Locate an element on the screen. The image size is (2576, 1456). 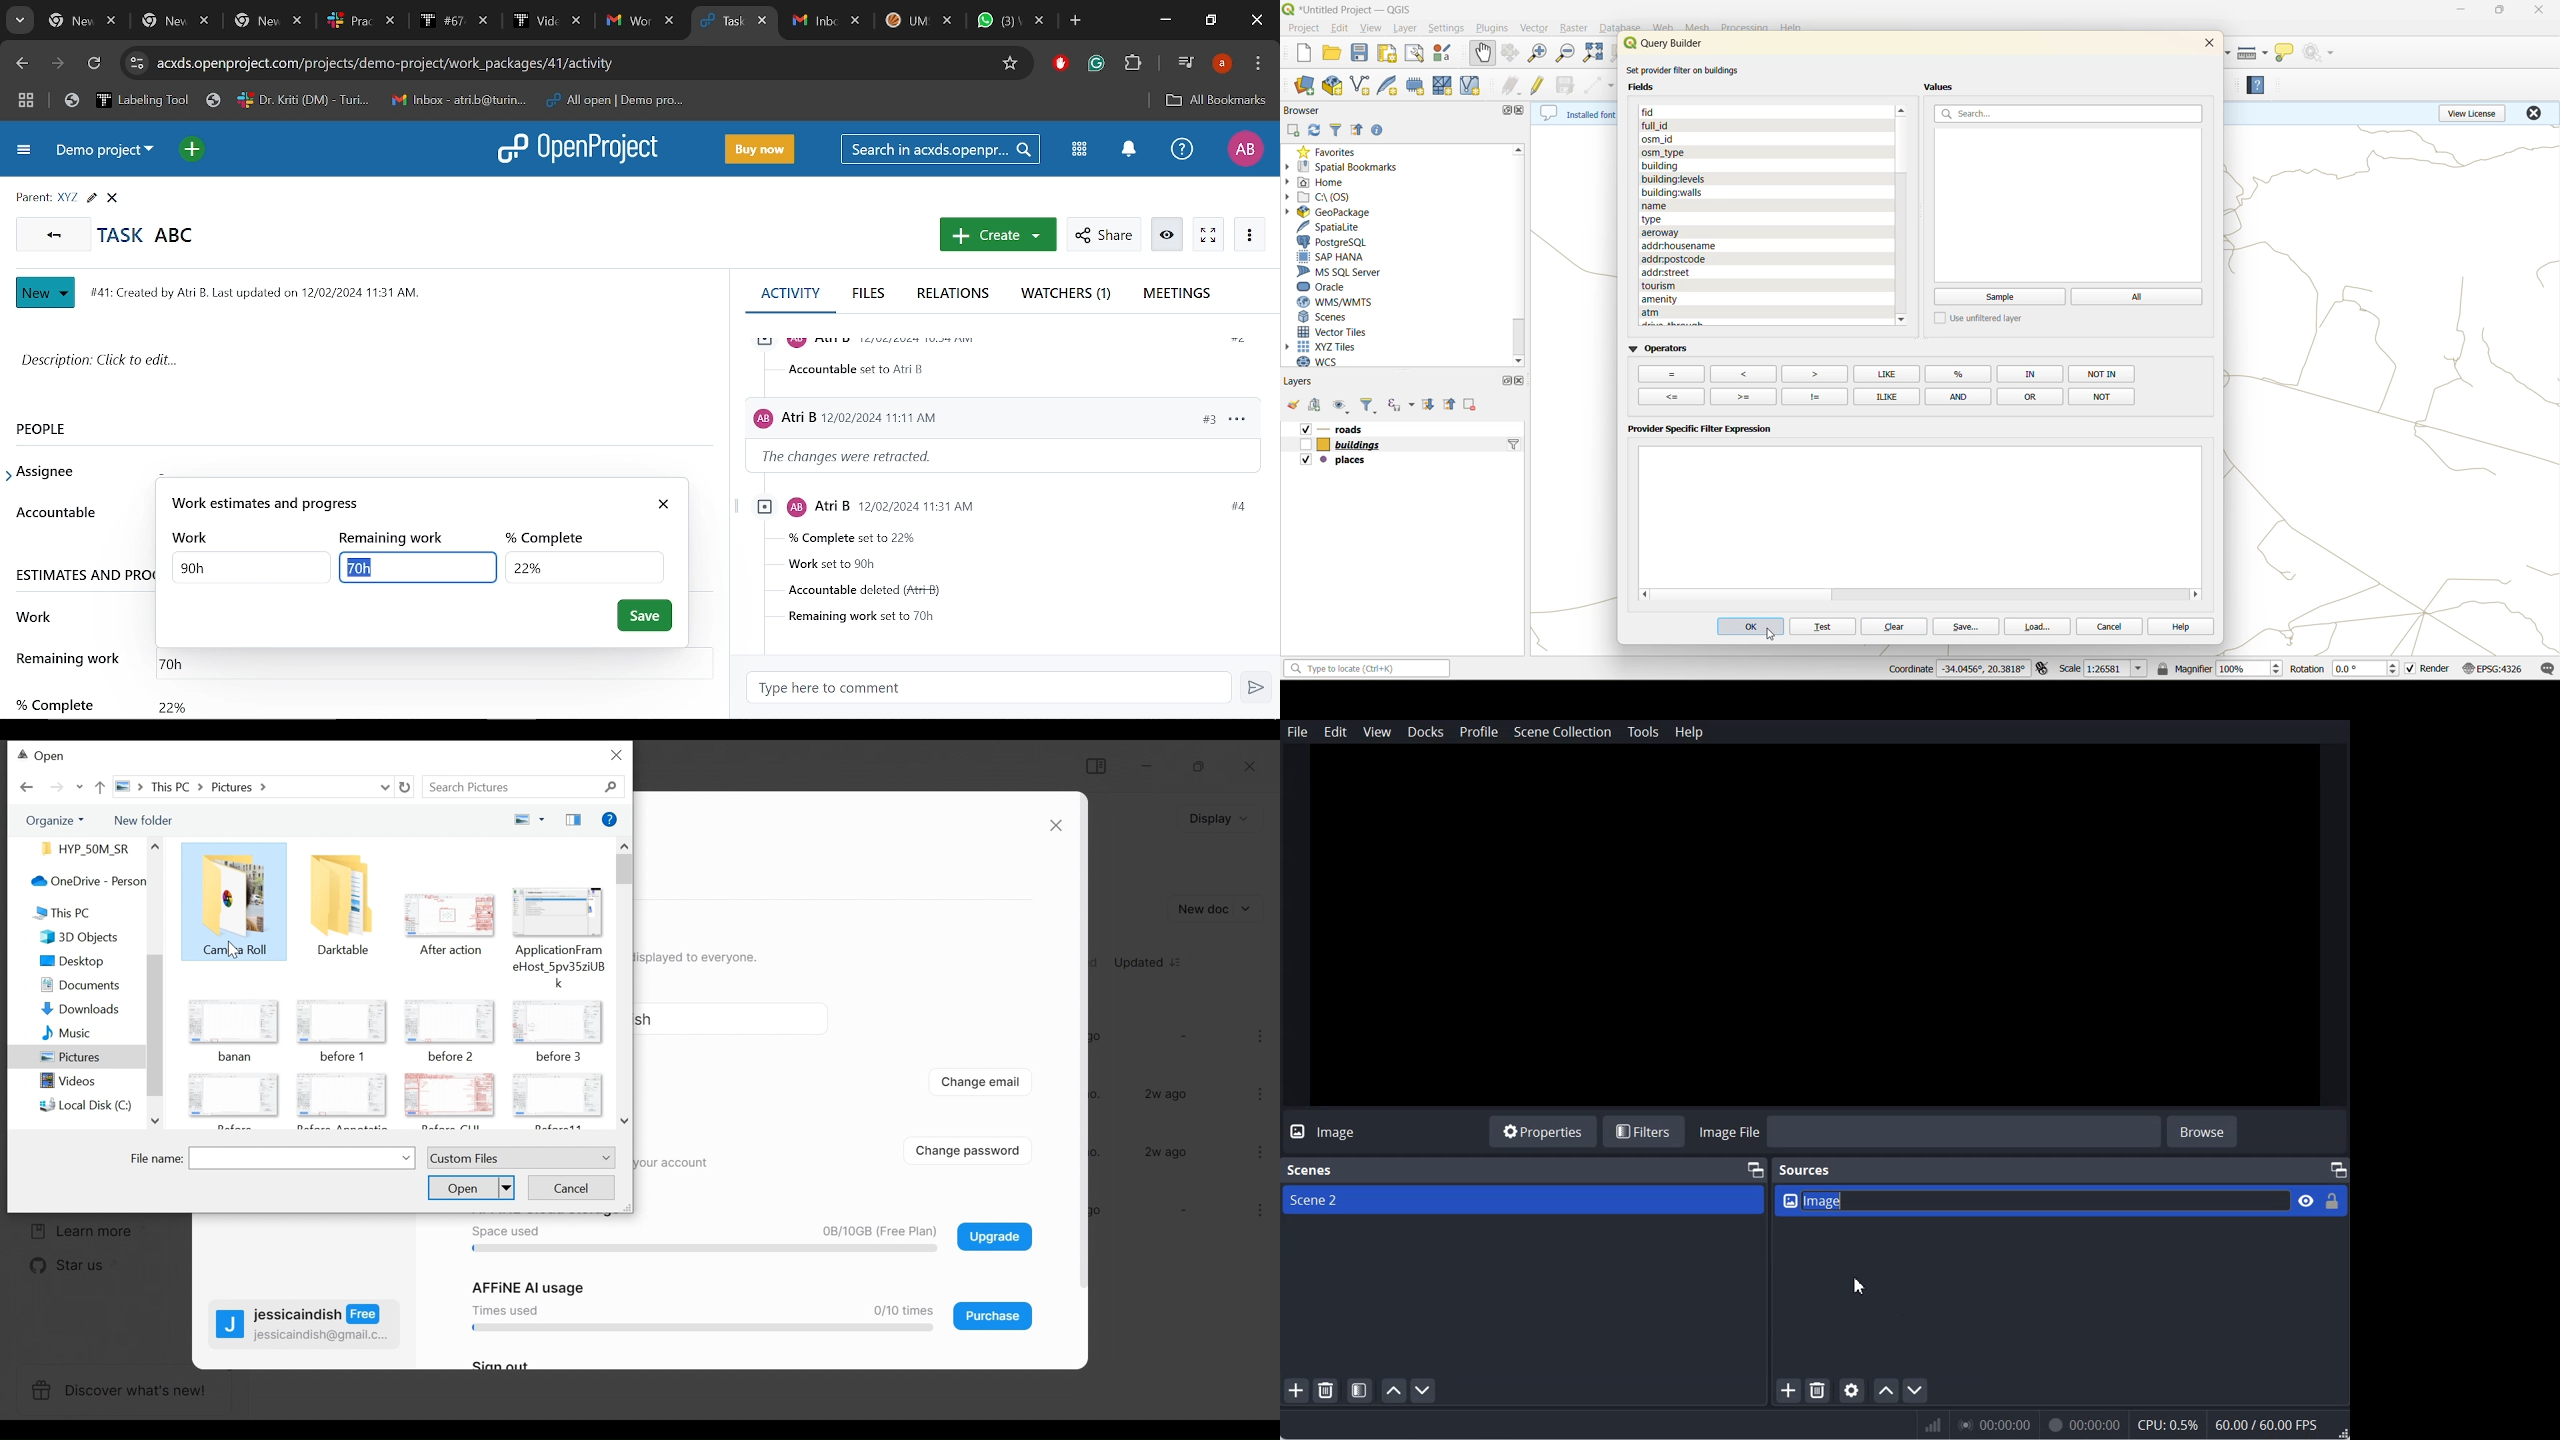
provider specific filter expression is located at coordinates (1701, 431).